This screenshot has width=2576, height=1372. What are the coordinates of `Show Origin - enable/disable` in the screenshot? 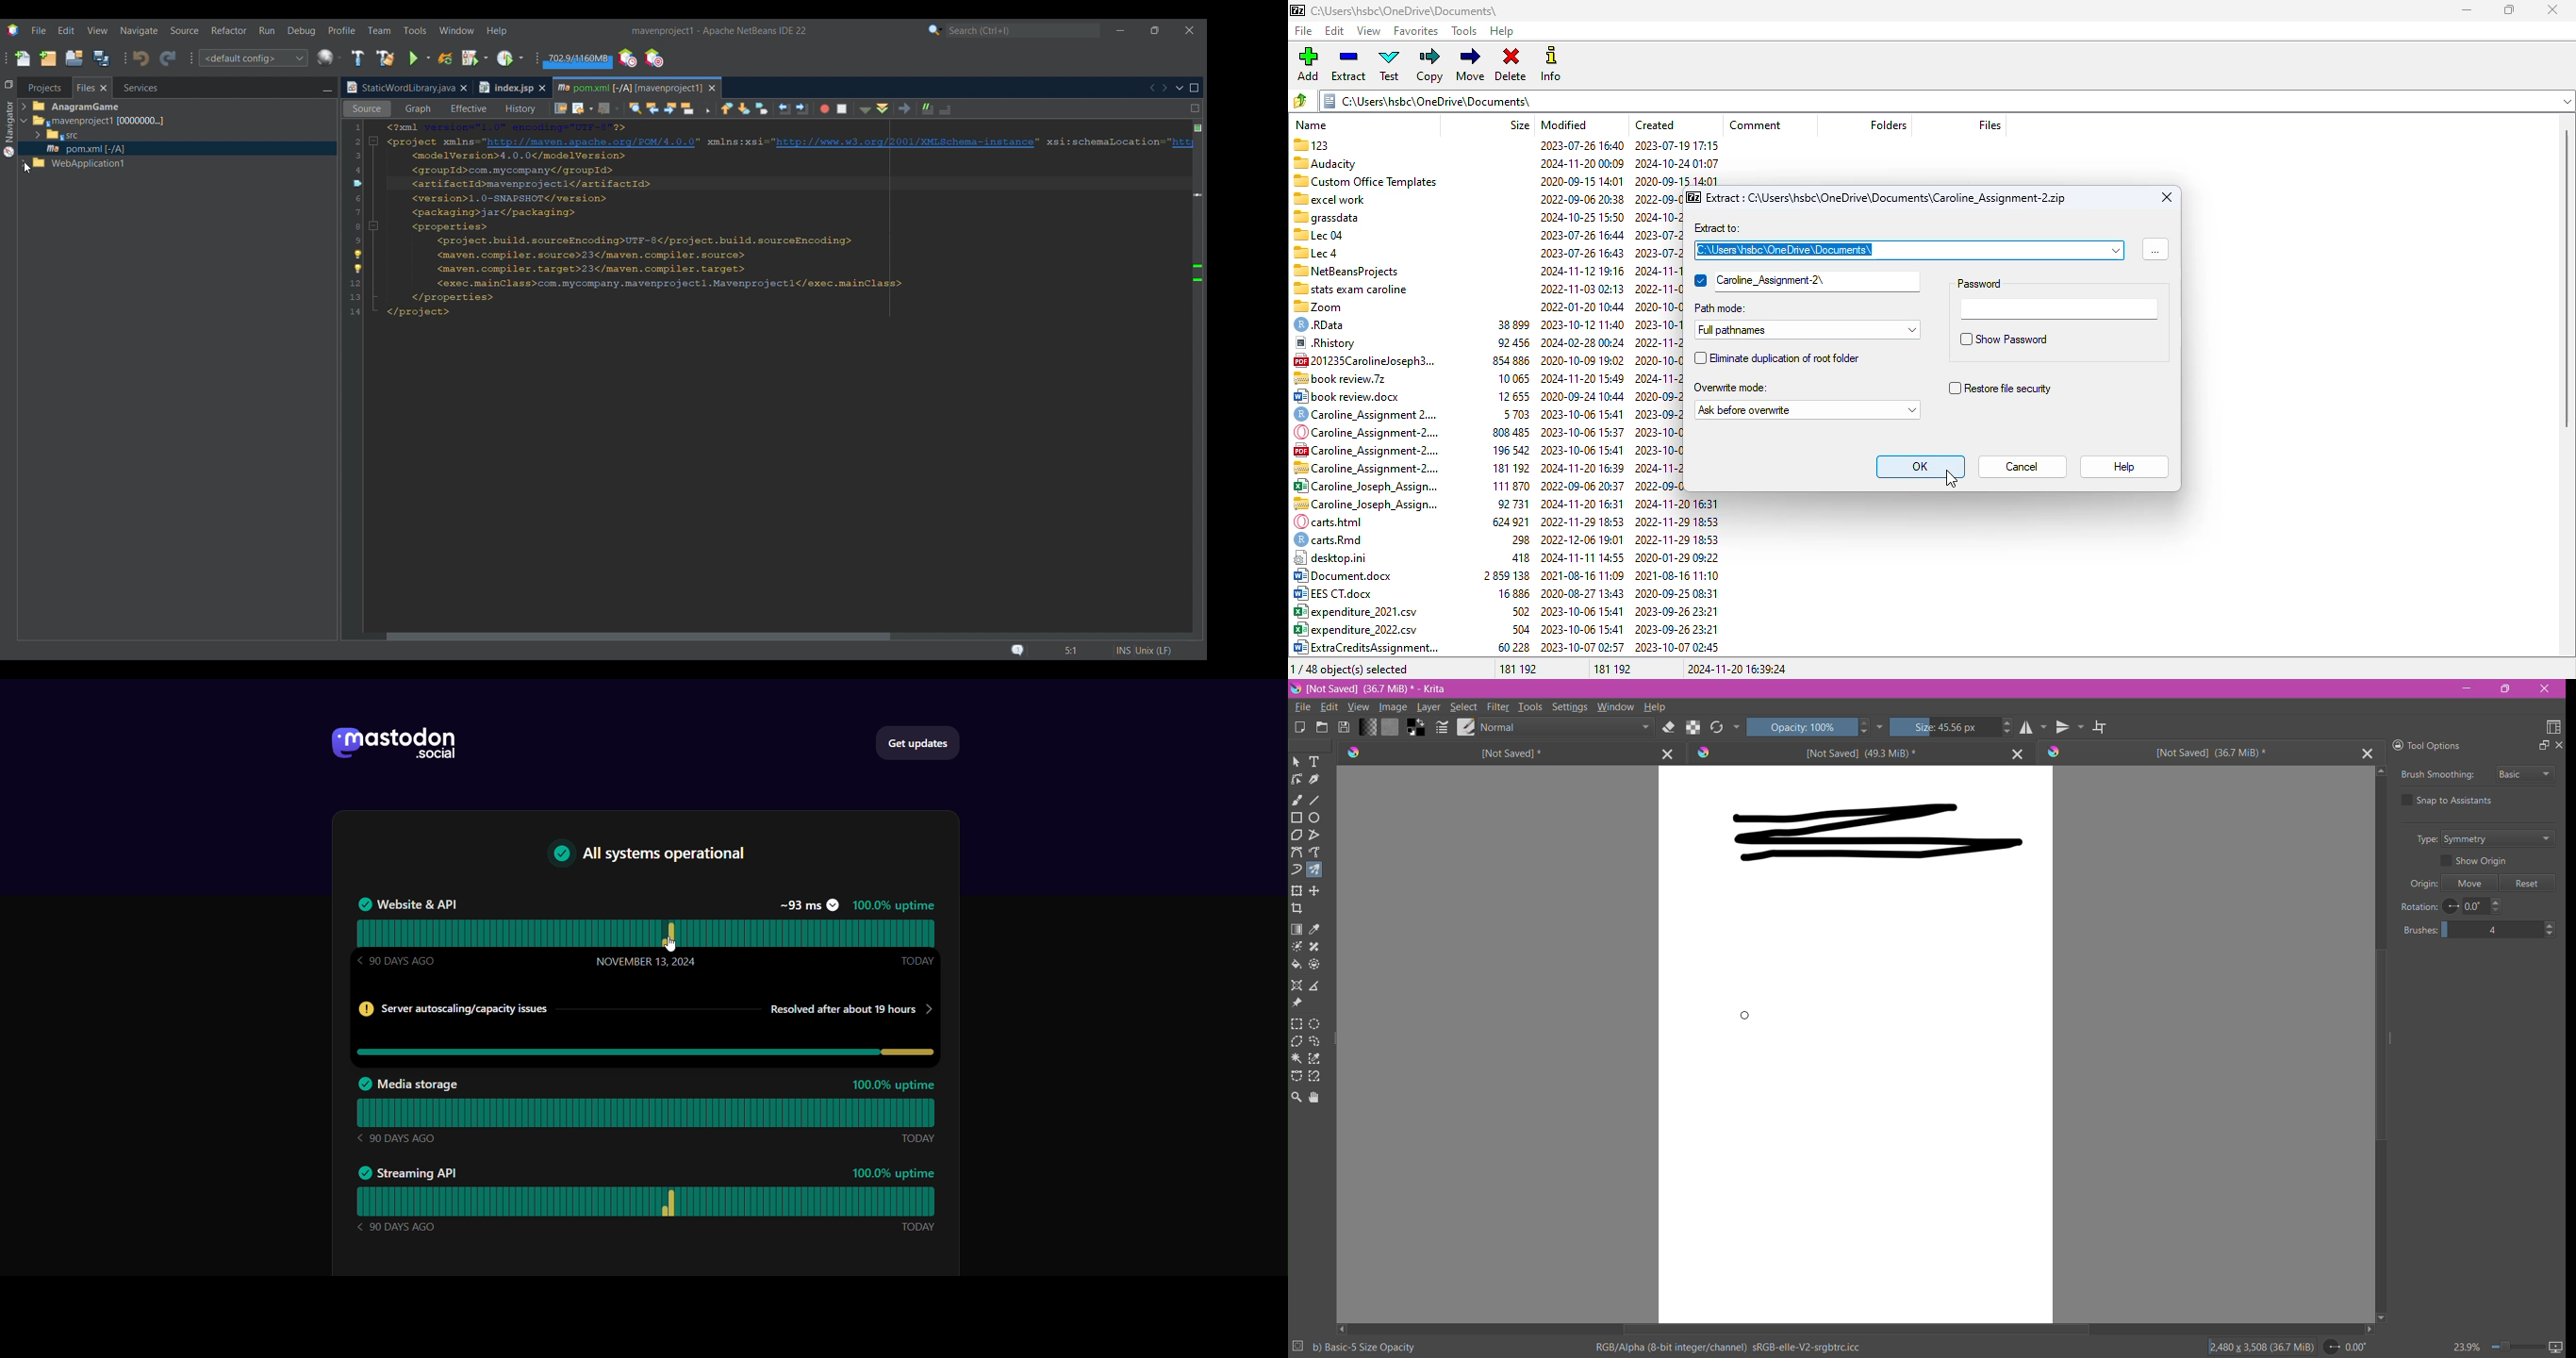 It's located at (2479, 861).